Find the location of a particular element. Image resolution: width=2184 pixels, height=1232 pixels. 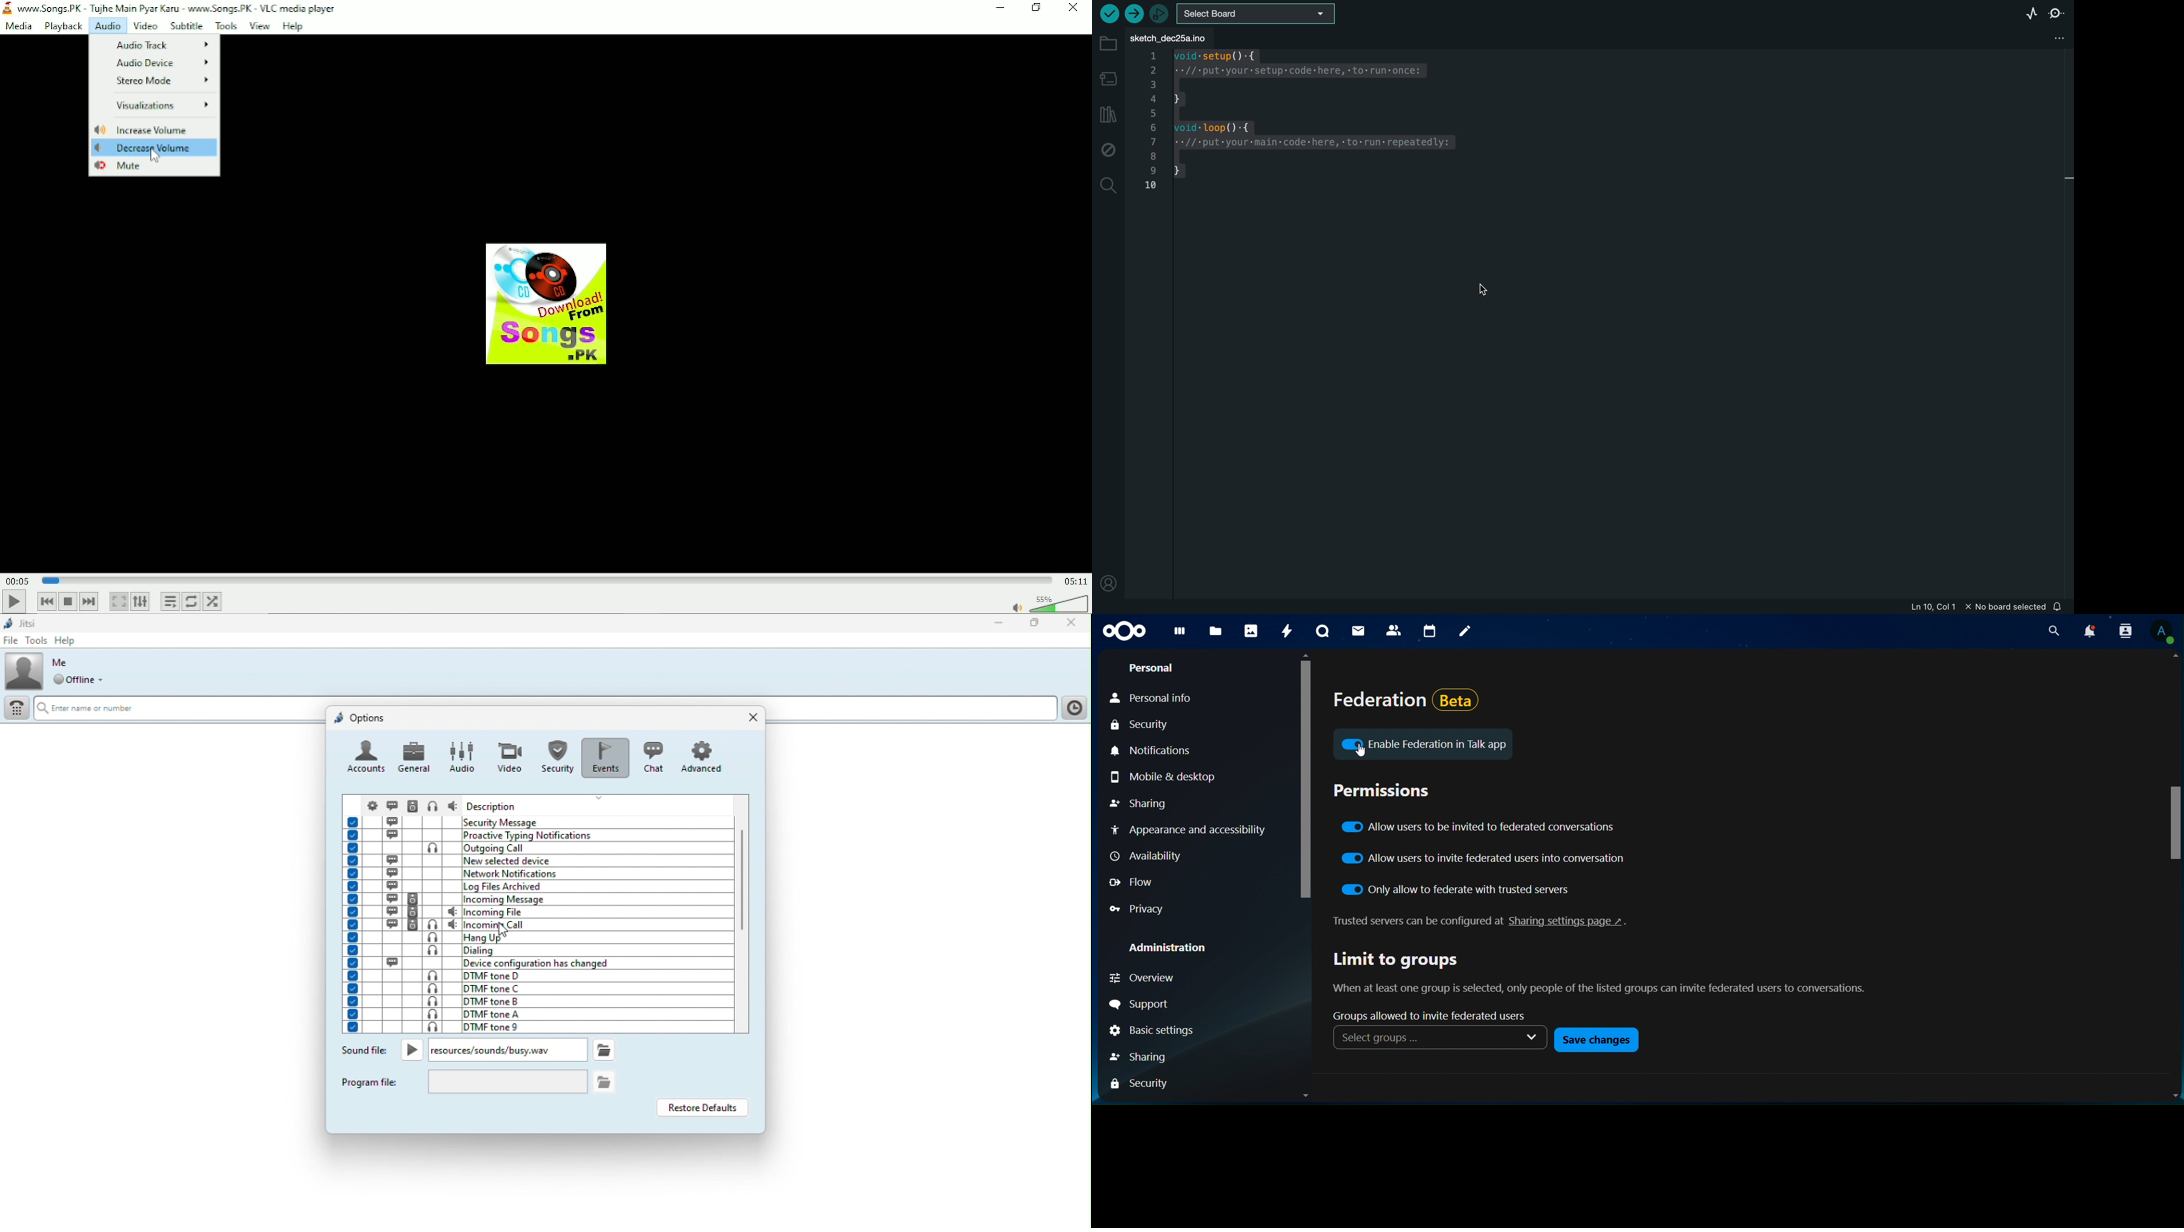

Security is located at coordinates (556, 754).